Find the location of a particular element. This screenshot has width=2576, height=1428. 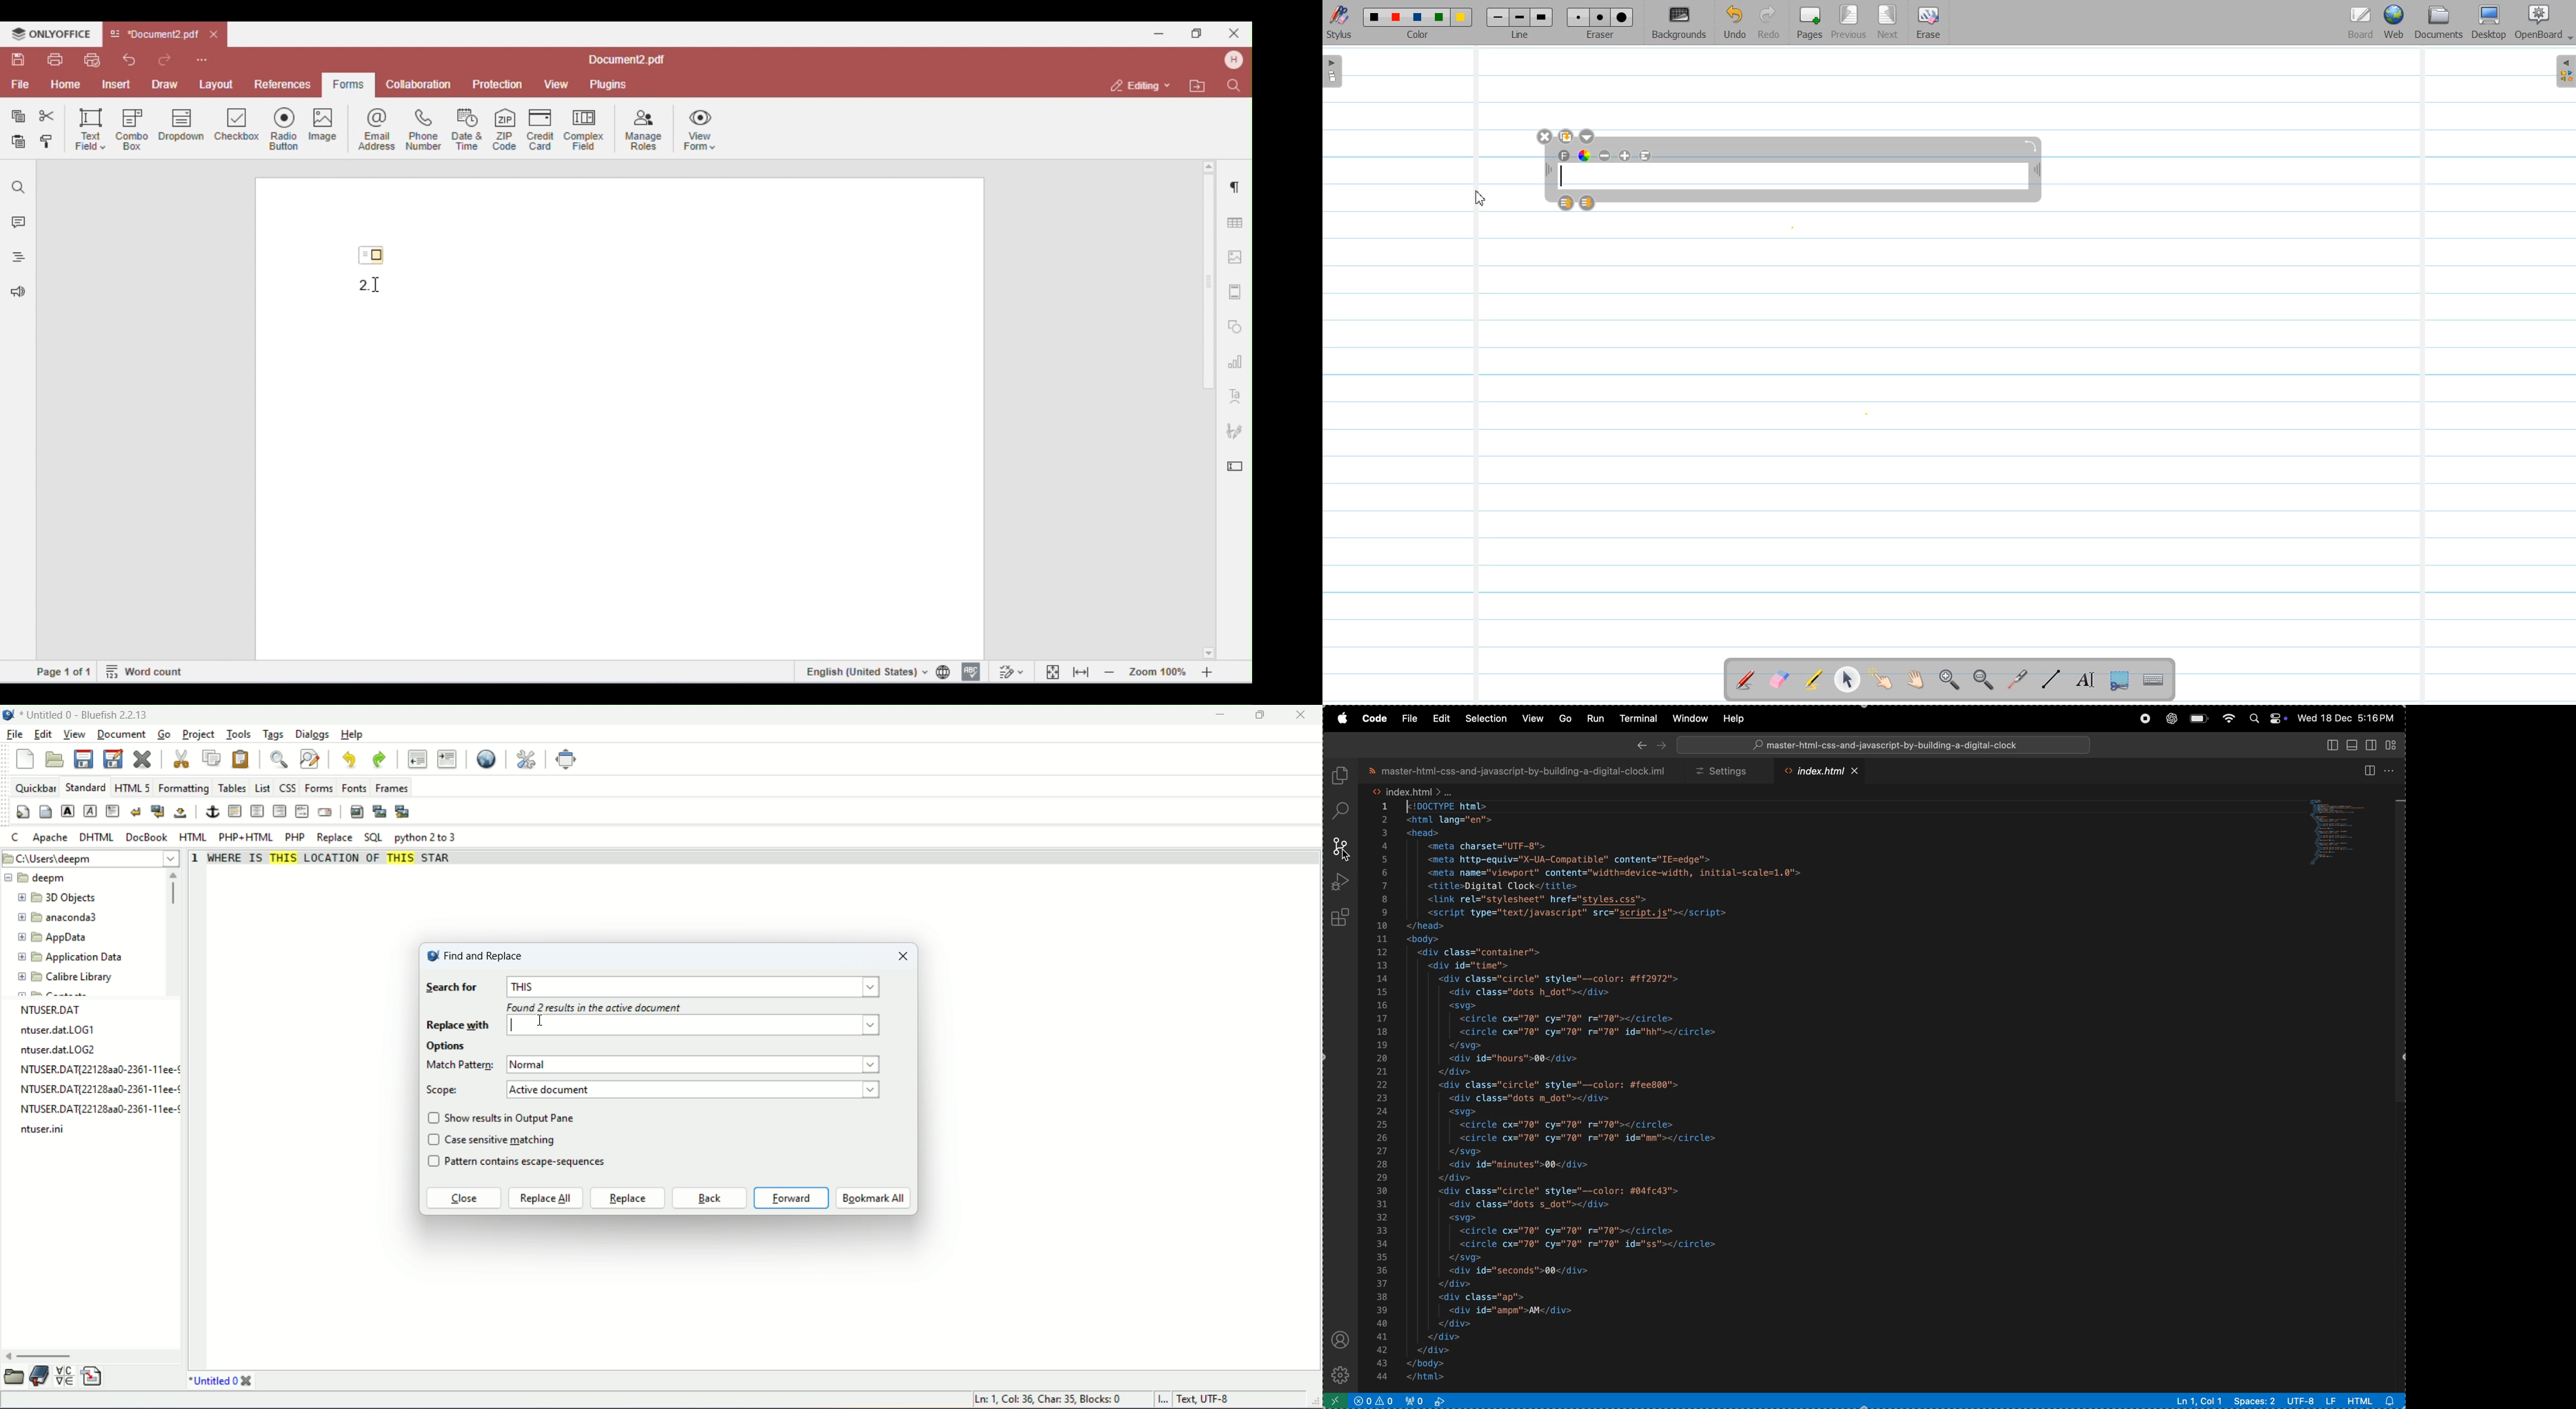

right justify is located at coordinates (279, 810).